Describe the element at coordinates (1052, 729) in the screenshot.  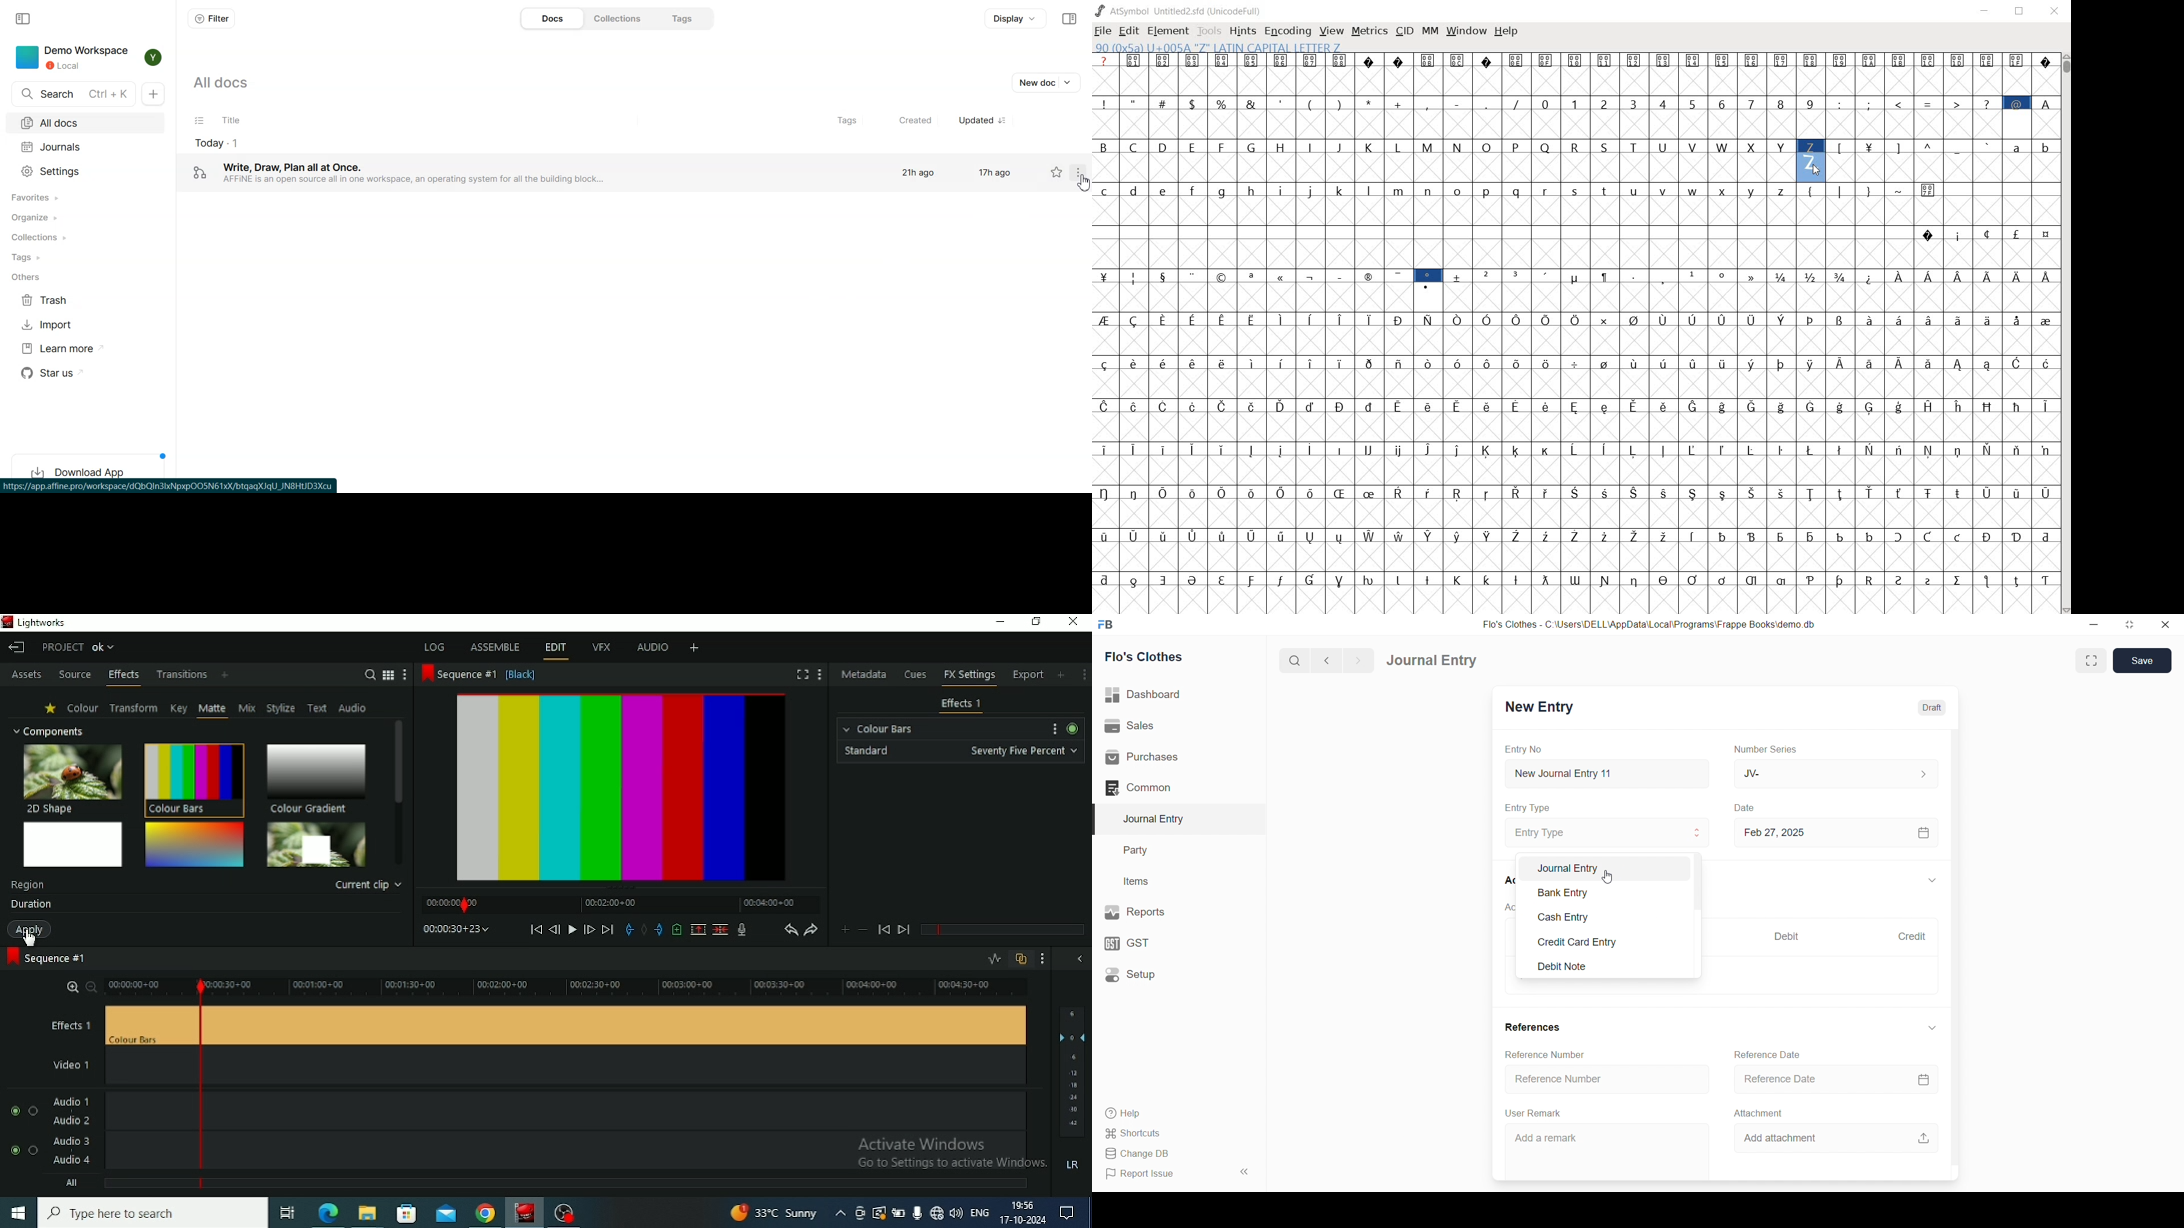
I see `Show settings menu` at that location.